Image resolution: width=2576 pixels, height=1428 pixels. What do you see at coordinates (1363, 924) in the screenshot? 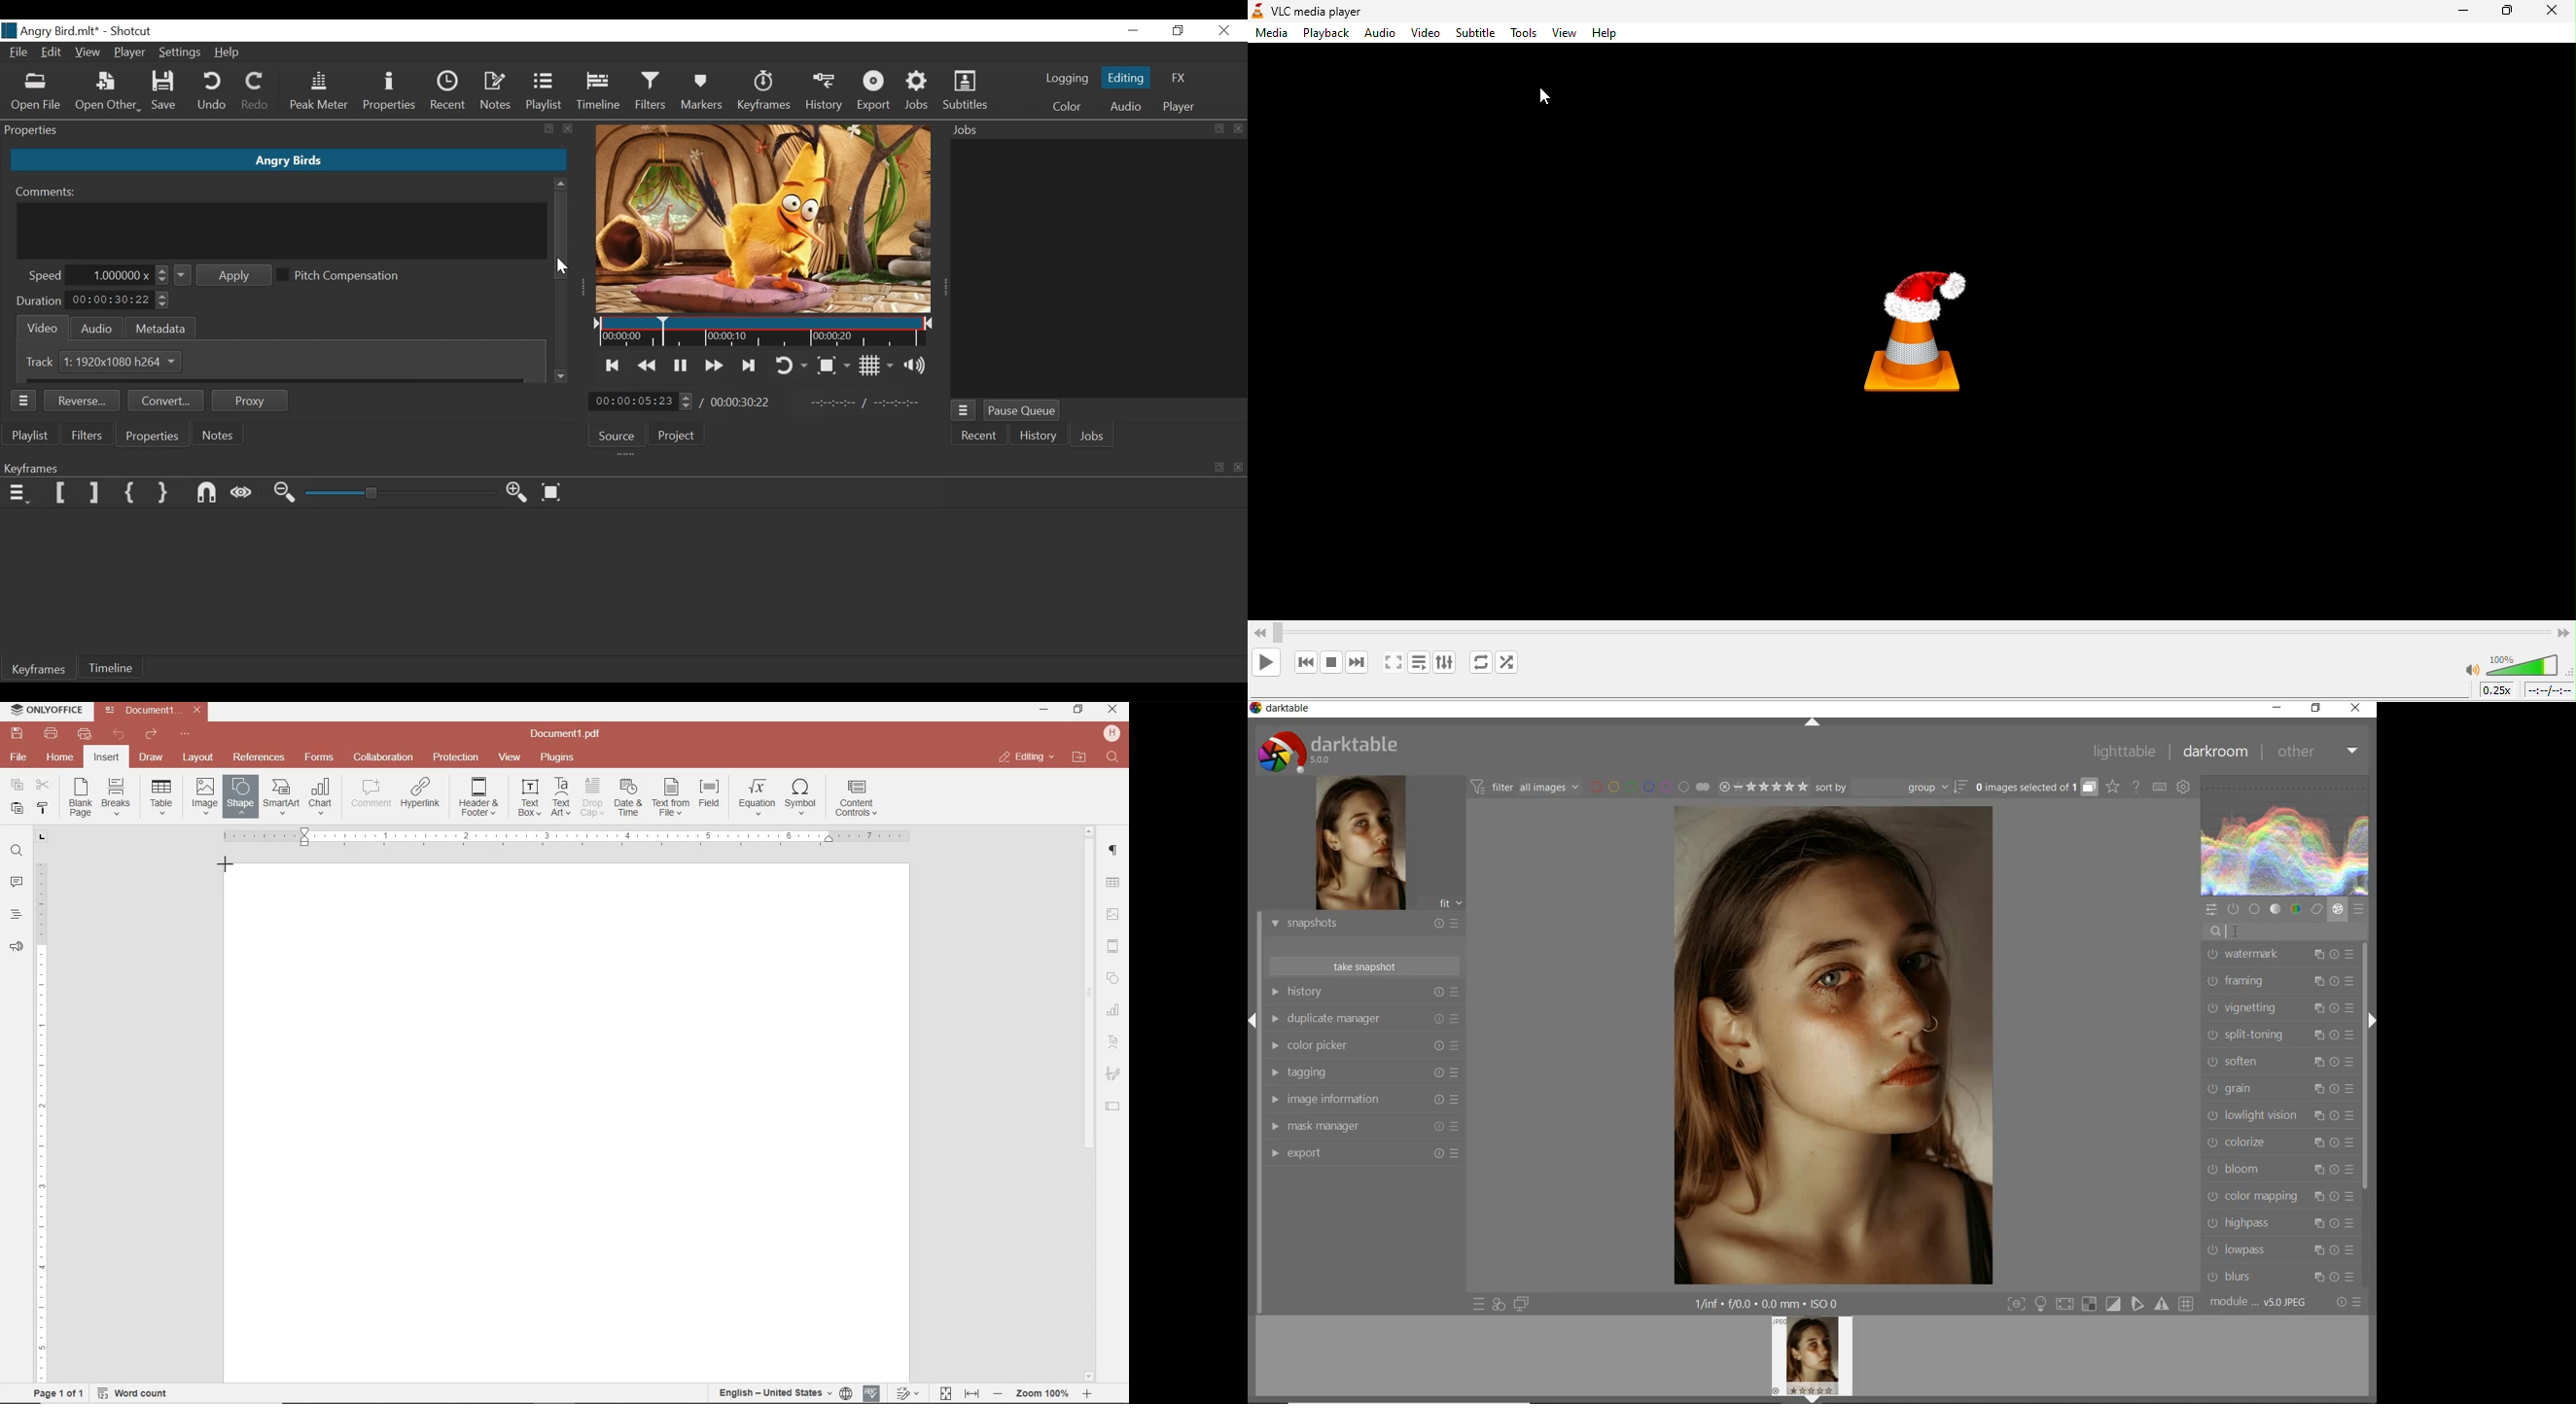
I see `snapshots` at bounding box center [1363, 924].